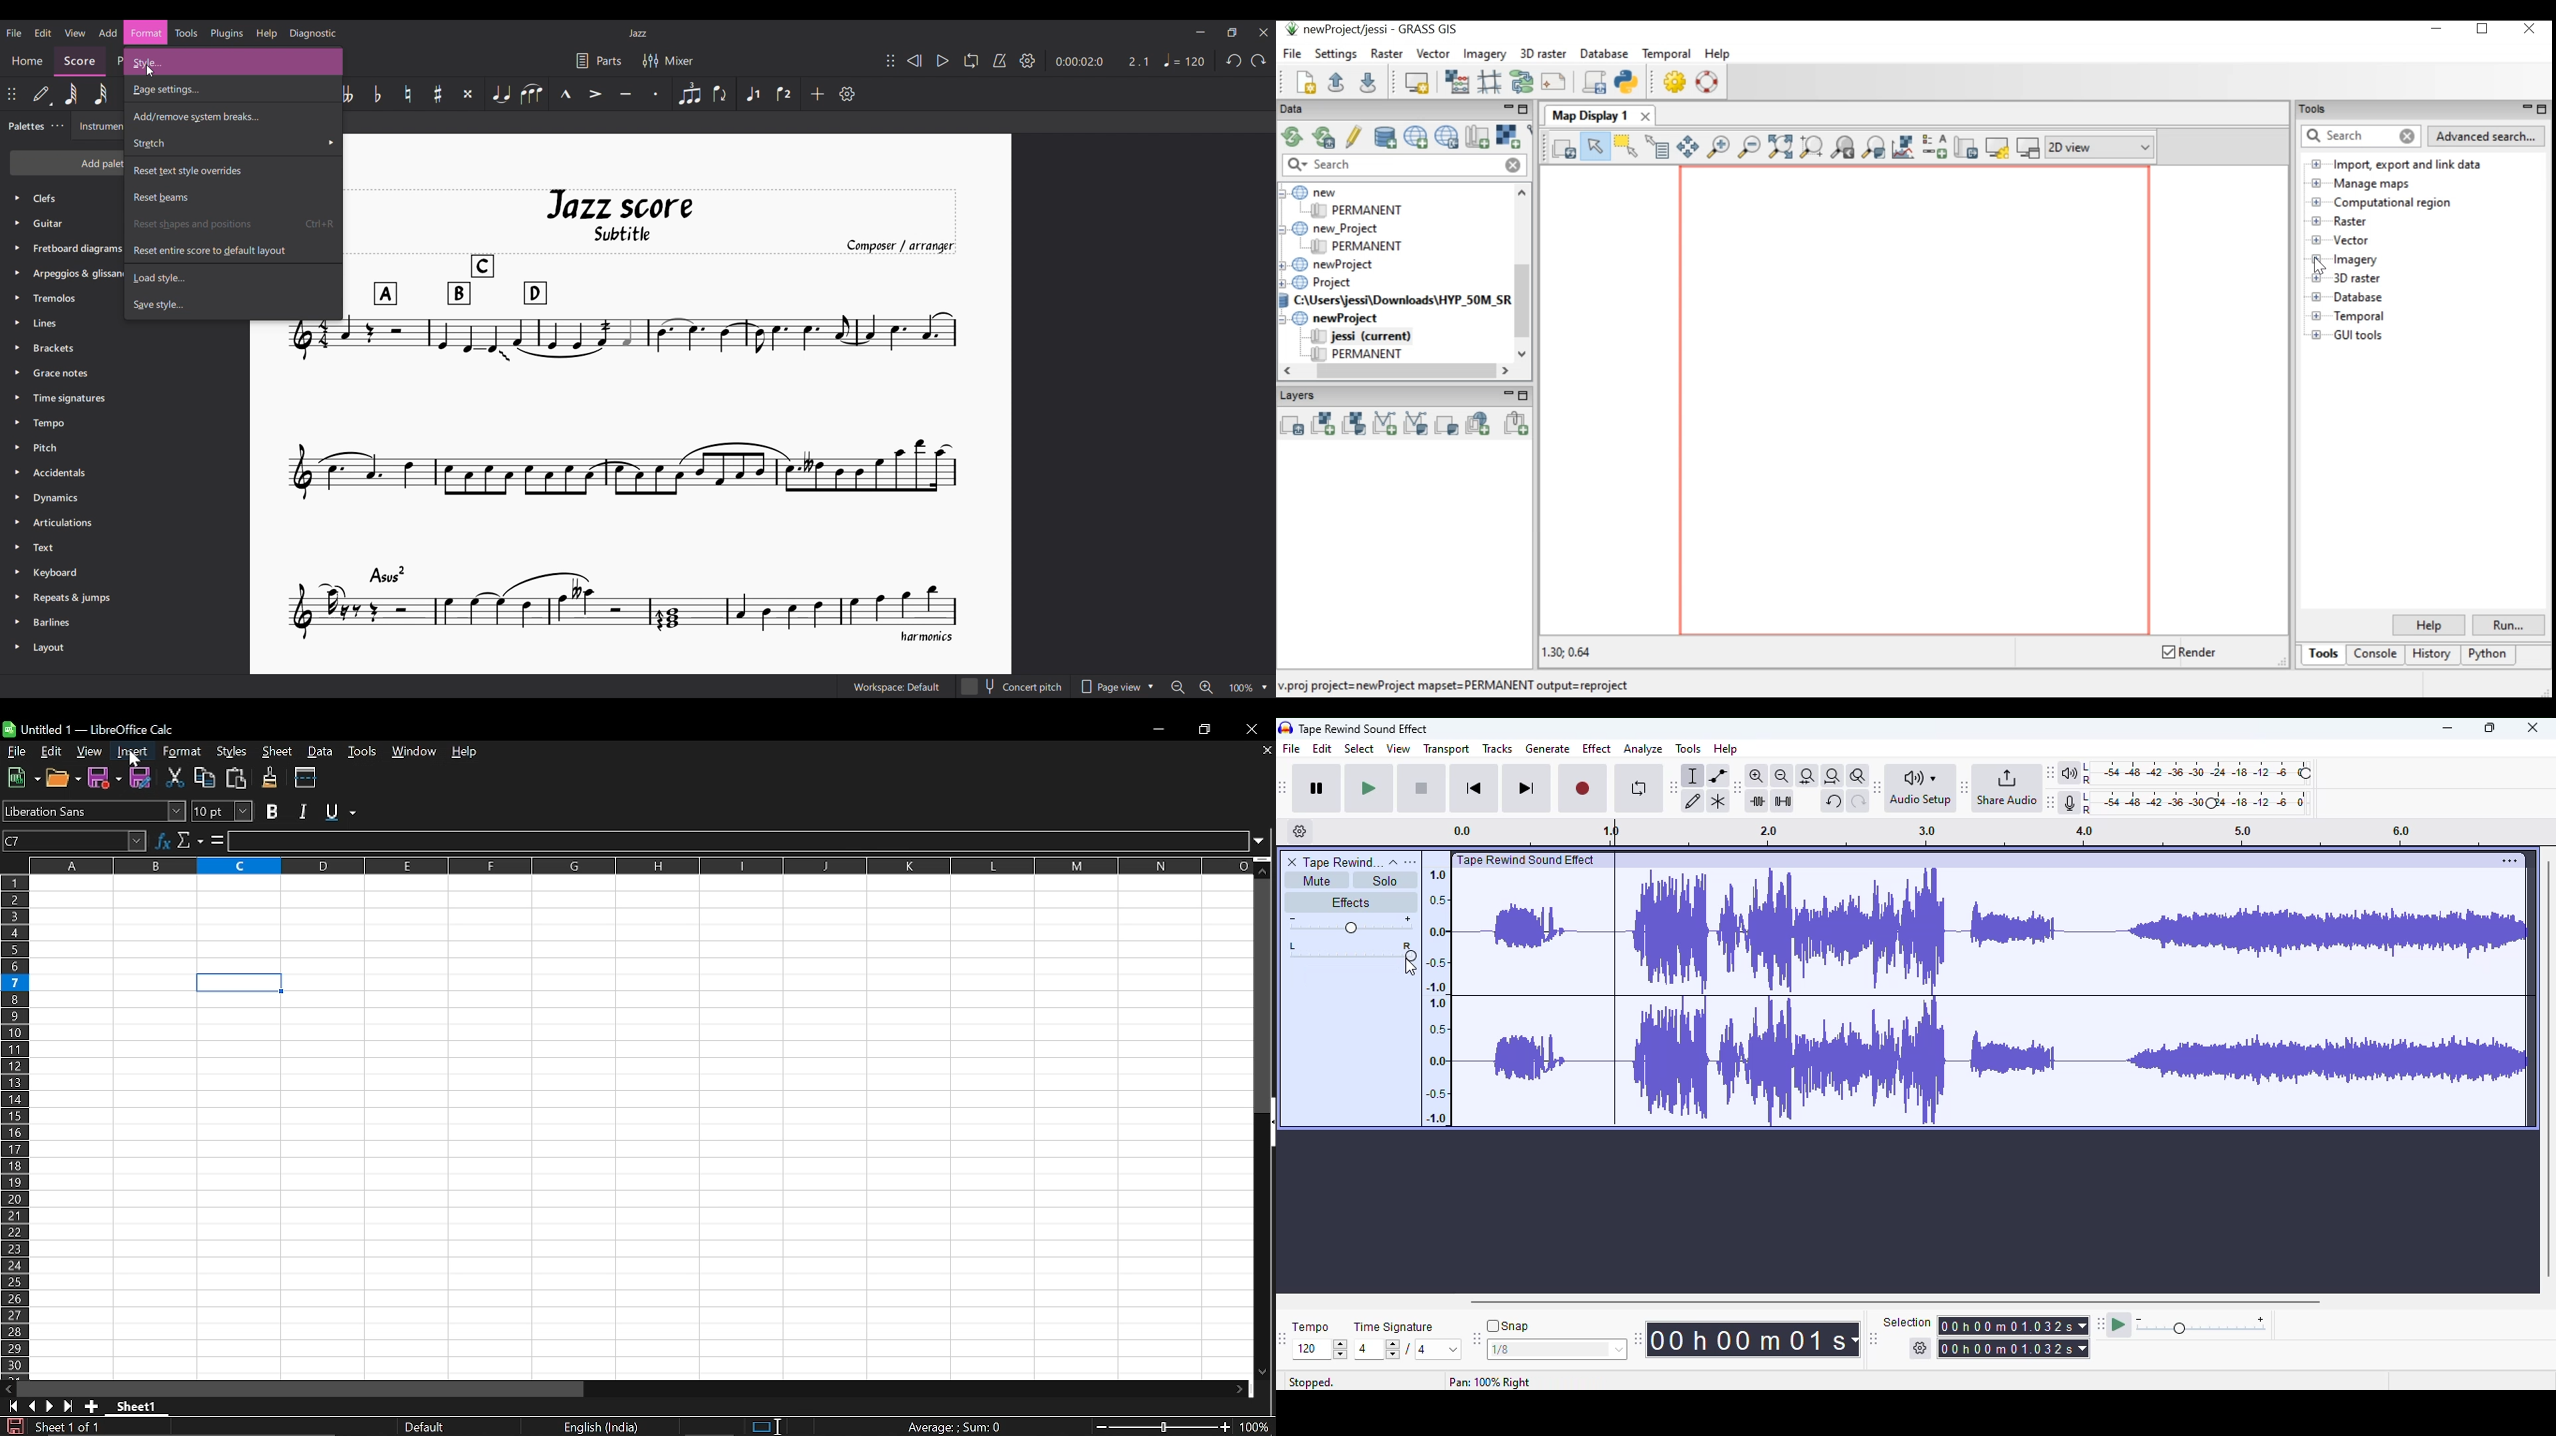 The height and width of the screenshot is (1456, 2576). What do you see at coordinates (59, 498) in the screenshot?
I see `Dynamics` at bounding box center [59, 498].